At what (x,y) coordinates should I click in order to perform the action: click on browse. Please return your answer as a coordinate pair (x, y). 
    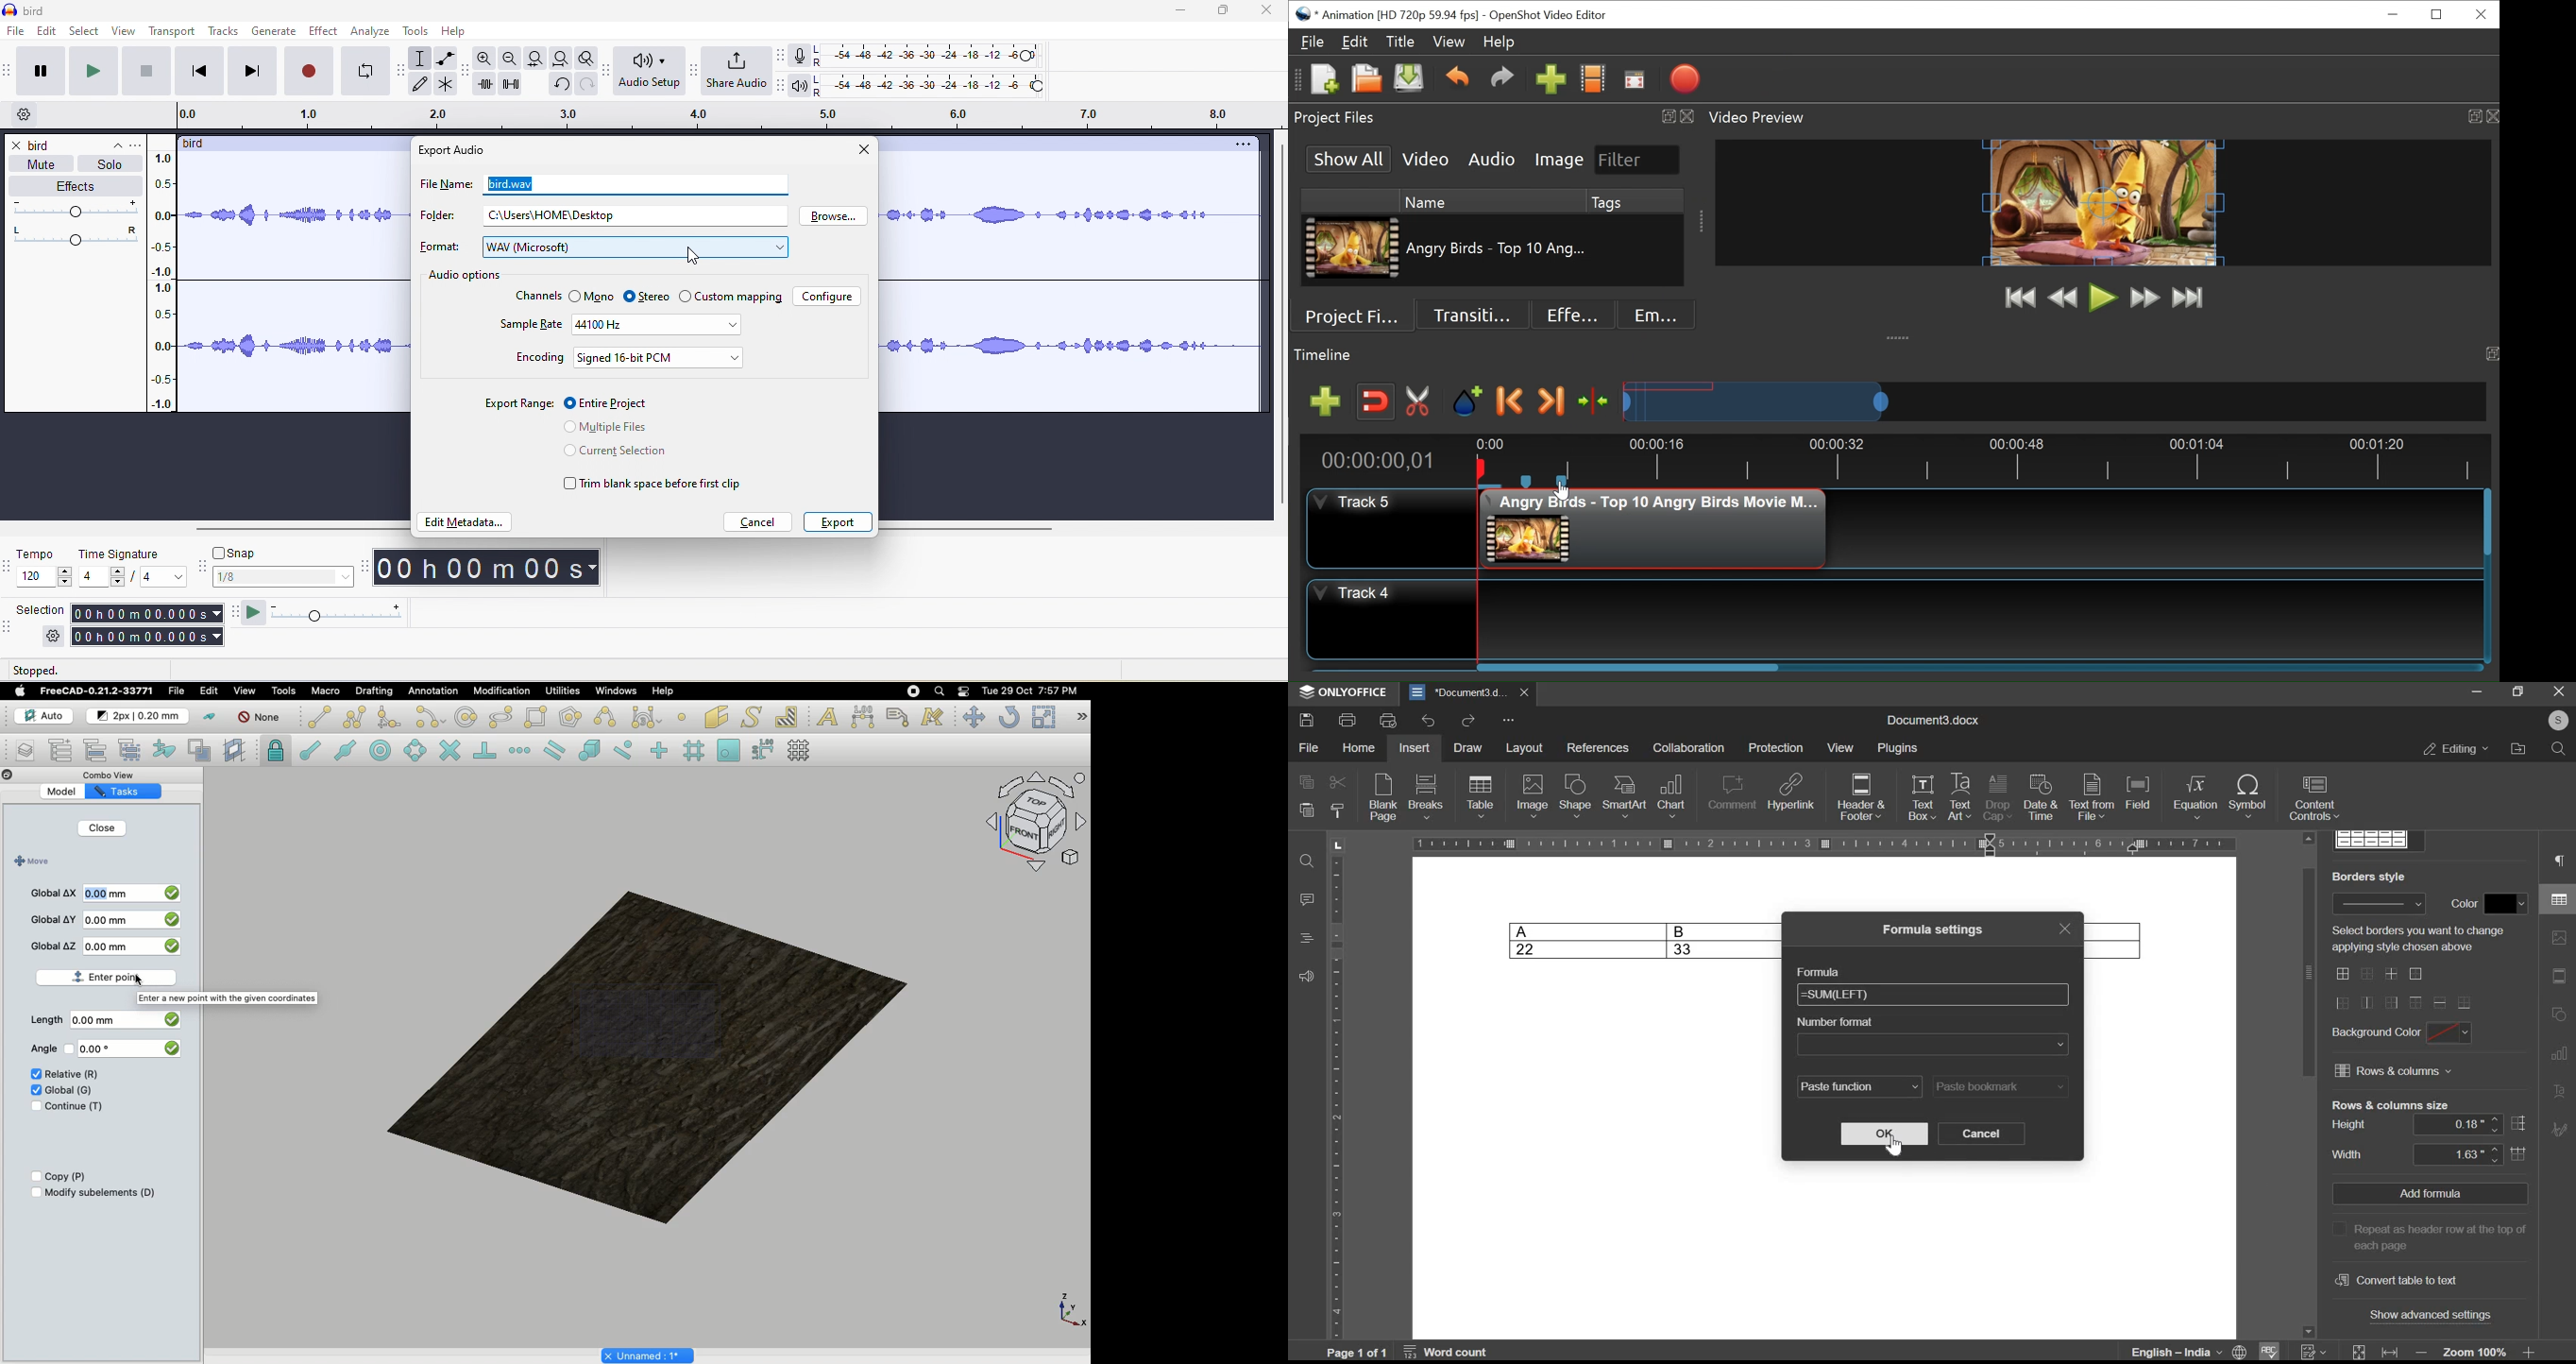
    Looking at the image, I should click on (839, 218).